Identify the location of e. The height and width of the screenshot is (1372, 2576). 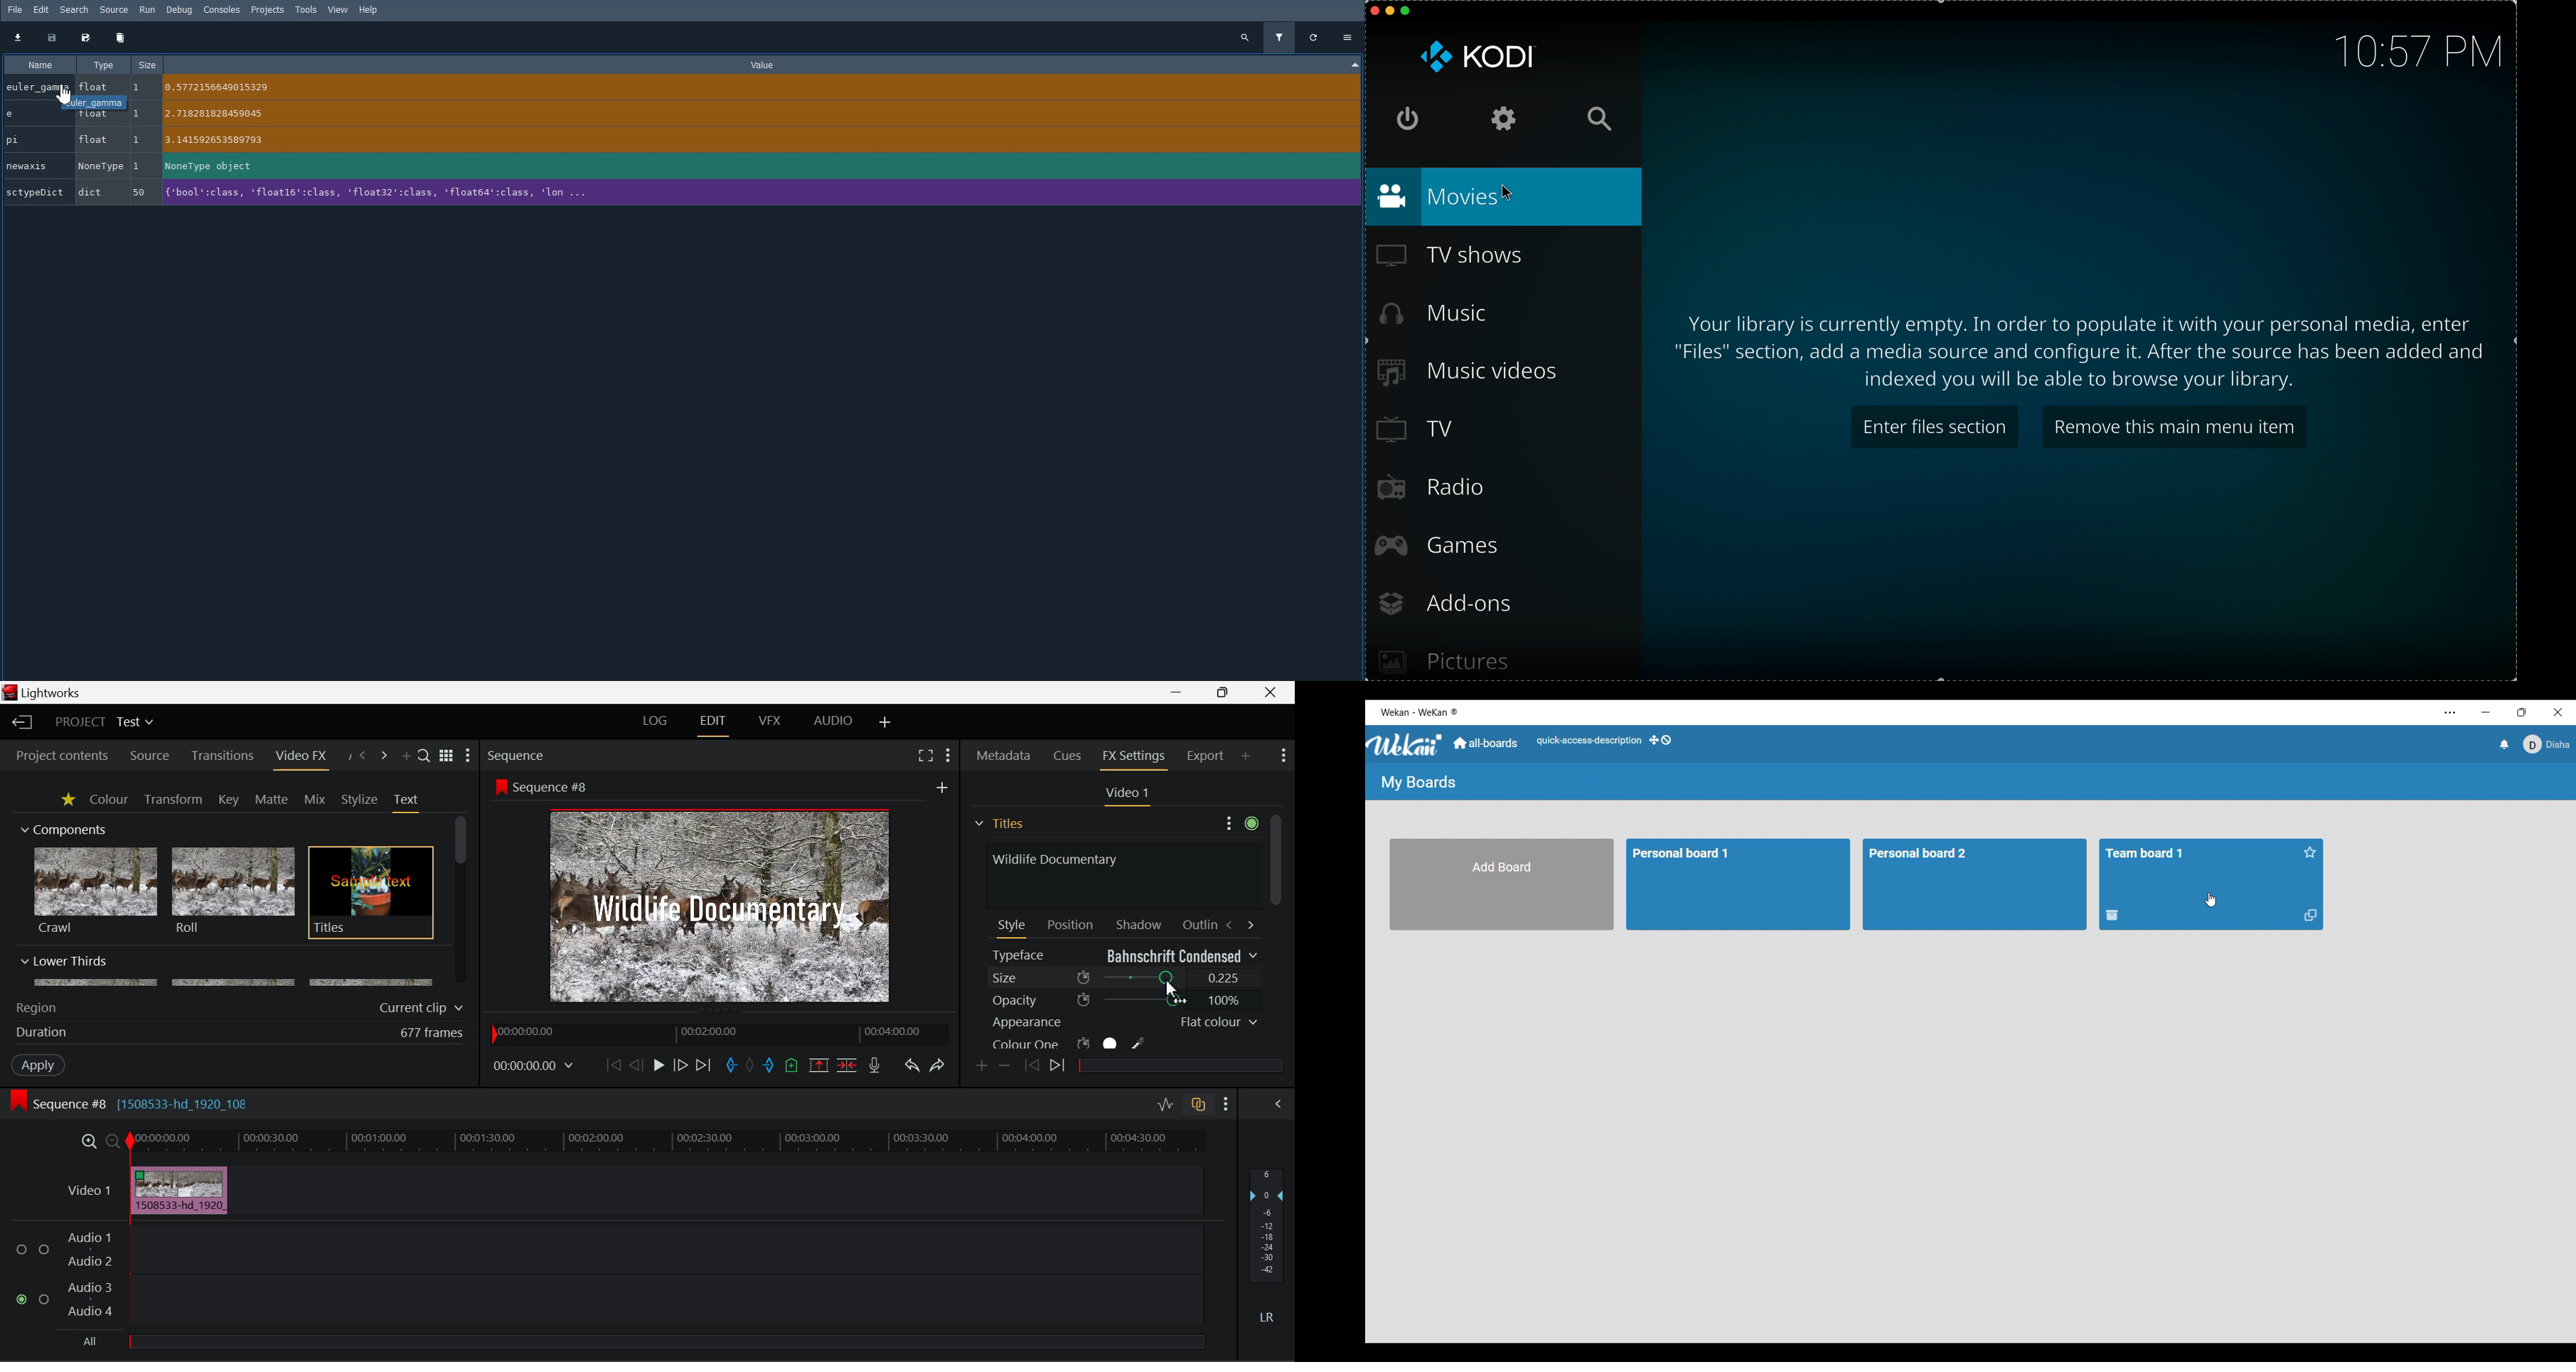
(362, 118).